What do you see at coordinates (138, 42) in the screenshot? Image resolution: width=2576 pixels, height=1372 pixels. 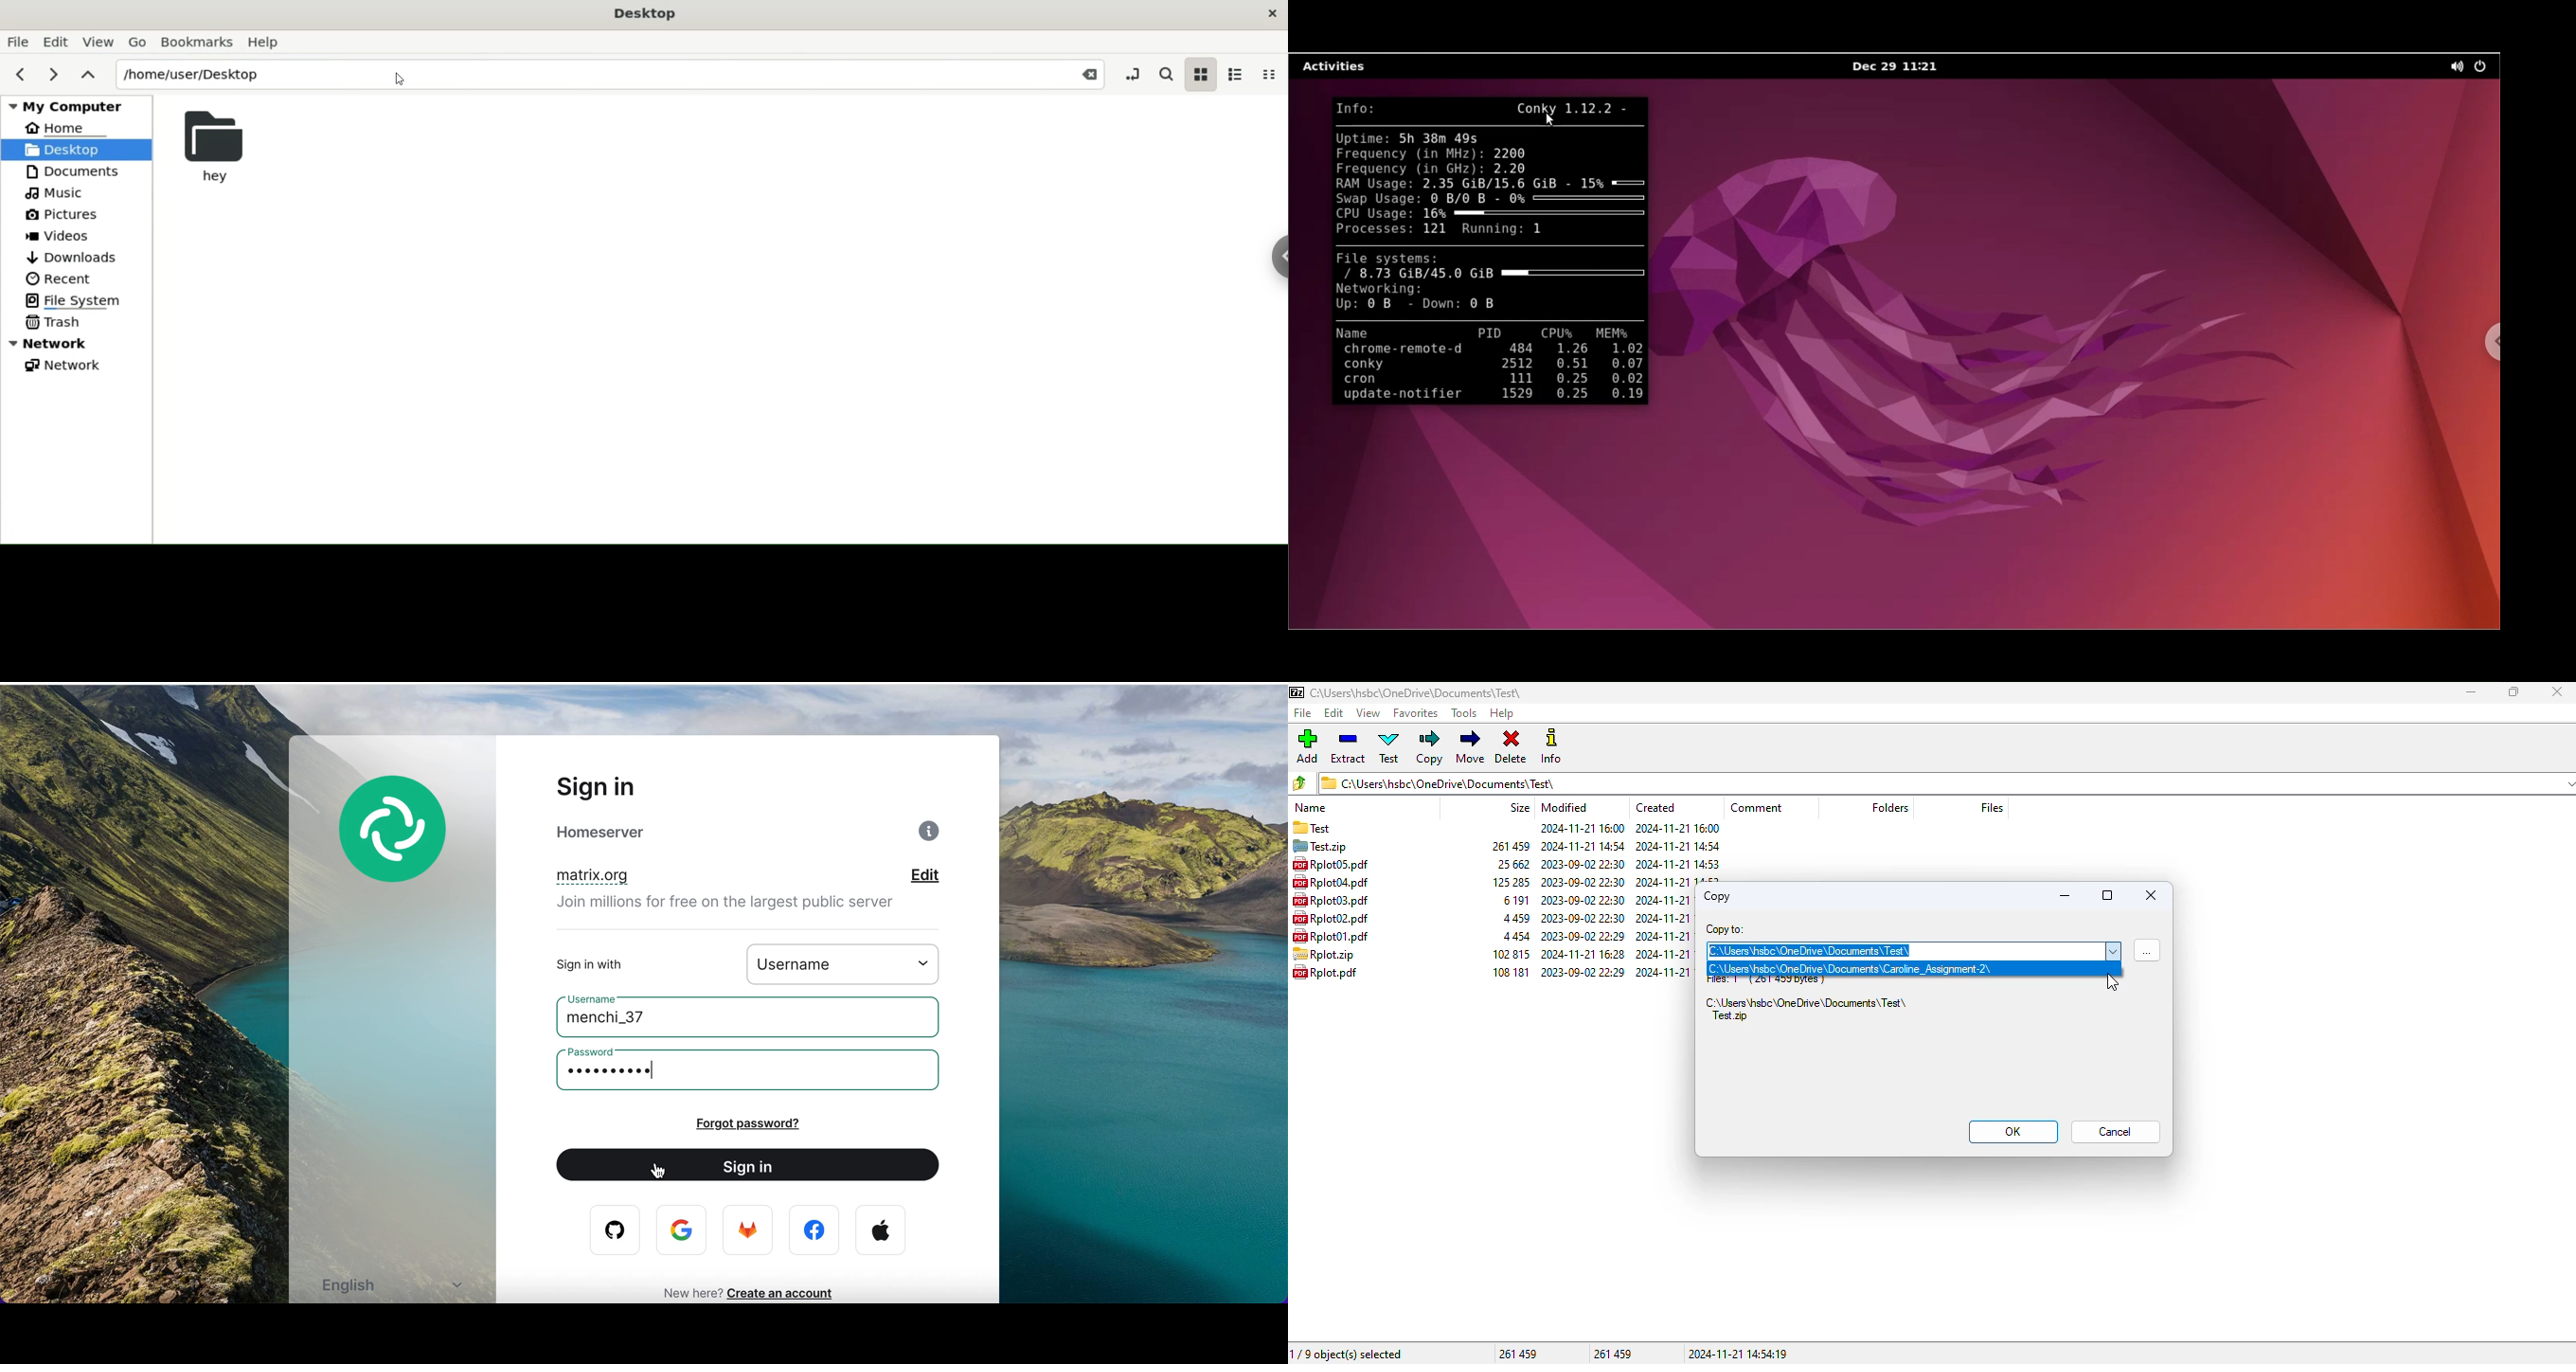 I see `go` at bounding box center [138, 42].